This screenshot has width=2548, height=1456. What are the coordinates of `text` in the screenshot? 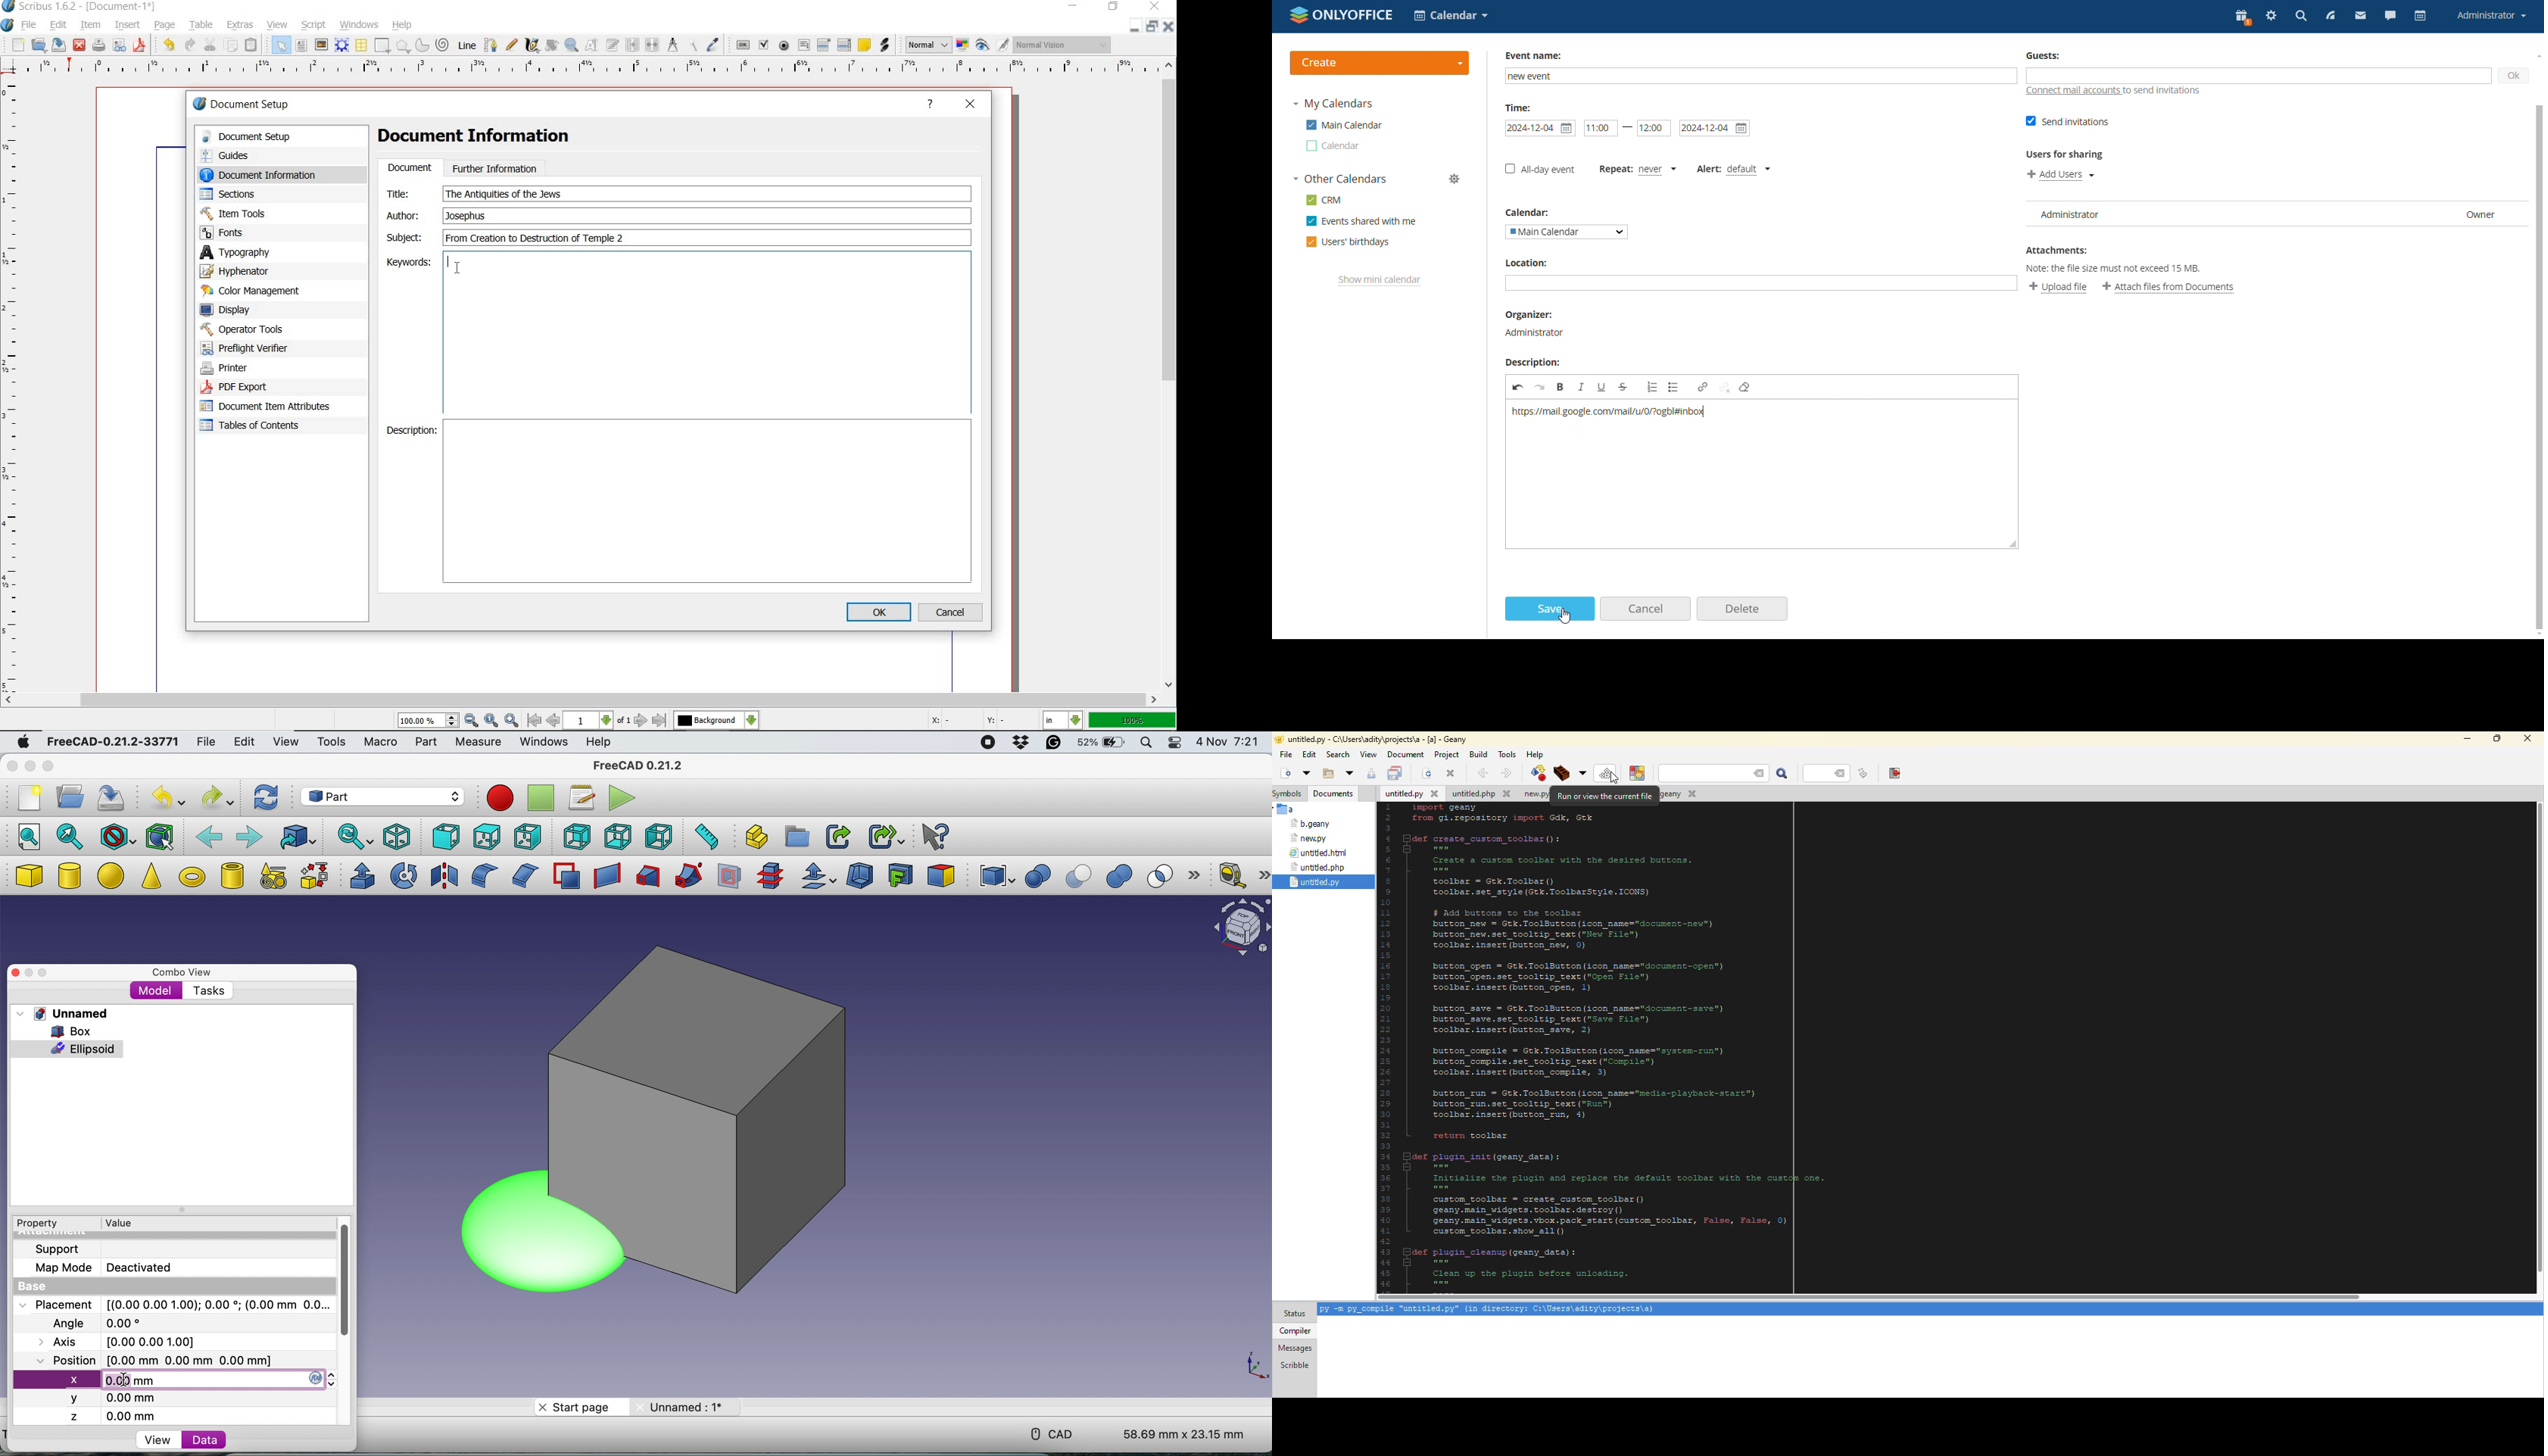 It's located at (504, 194).